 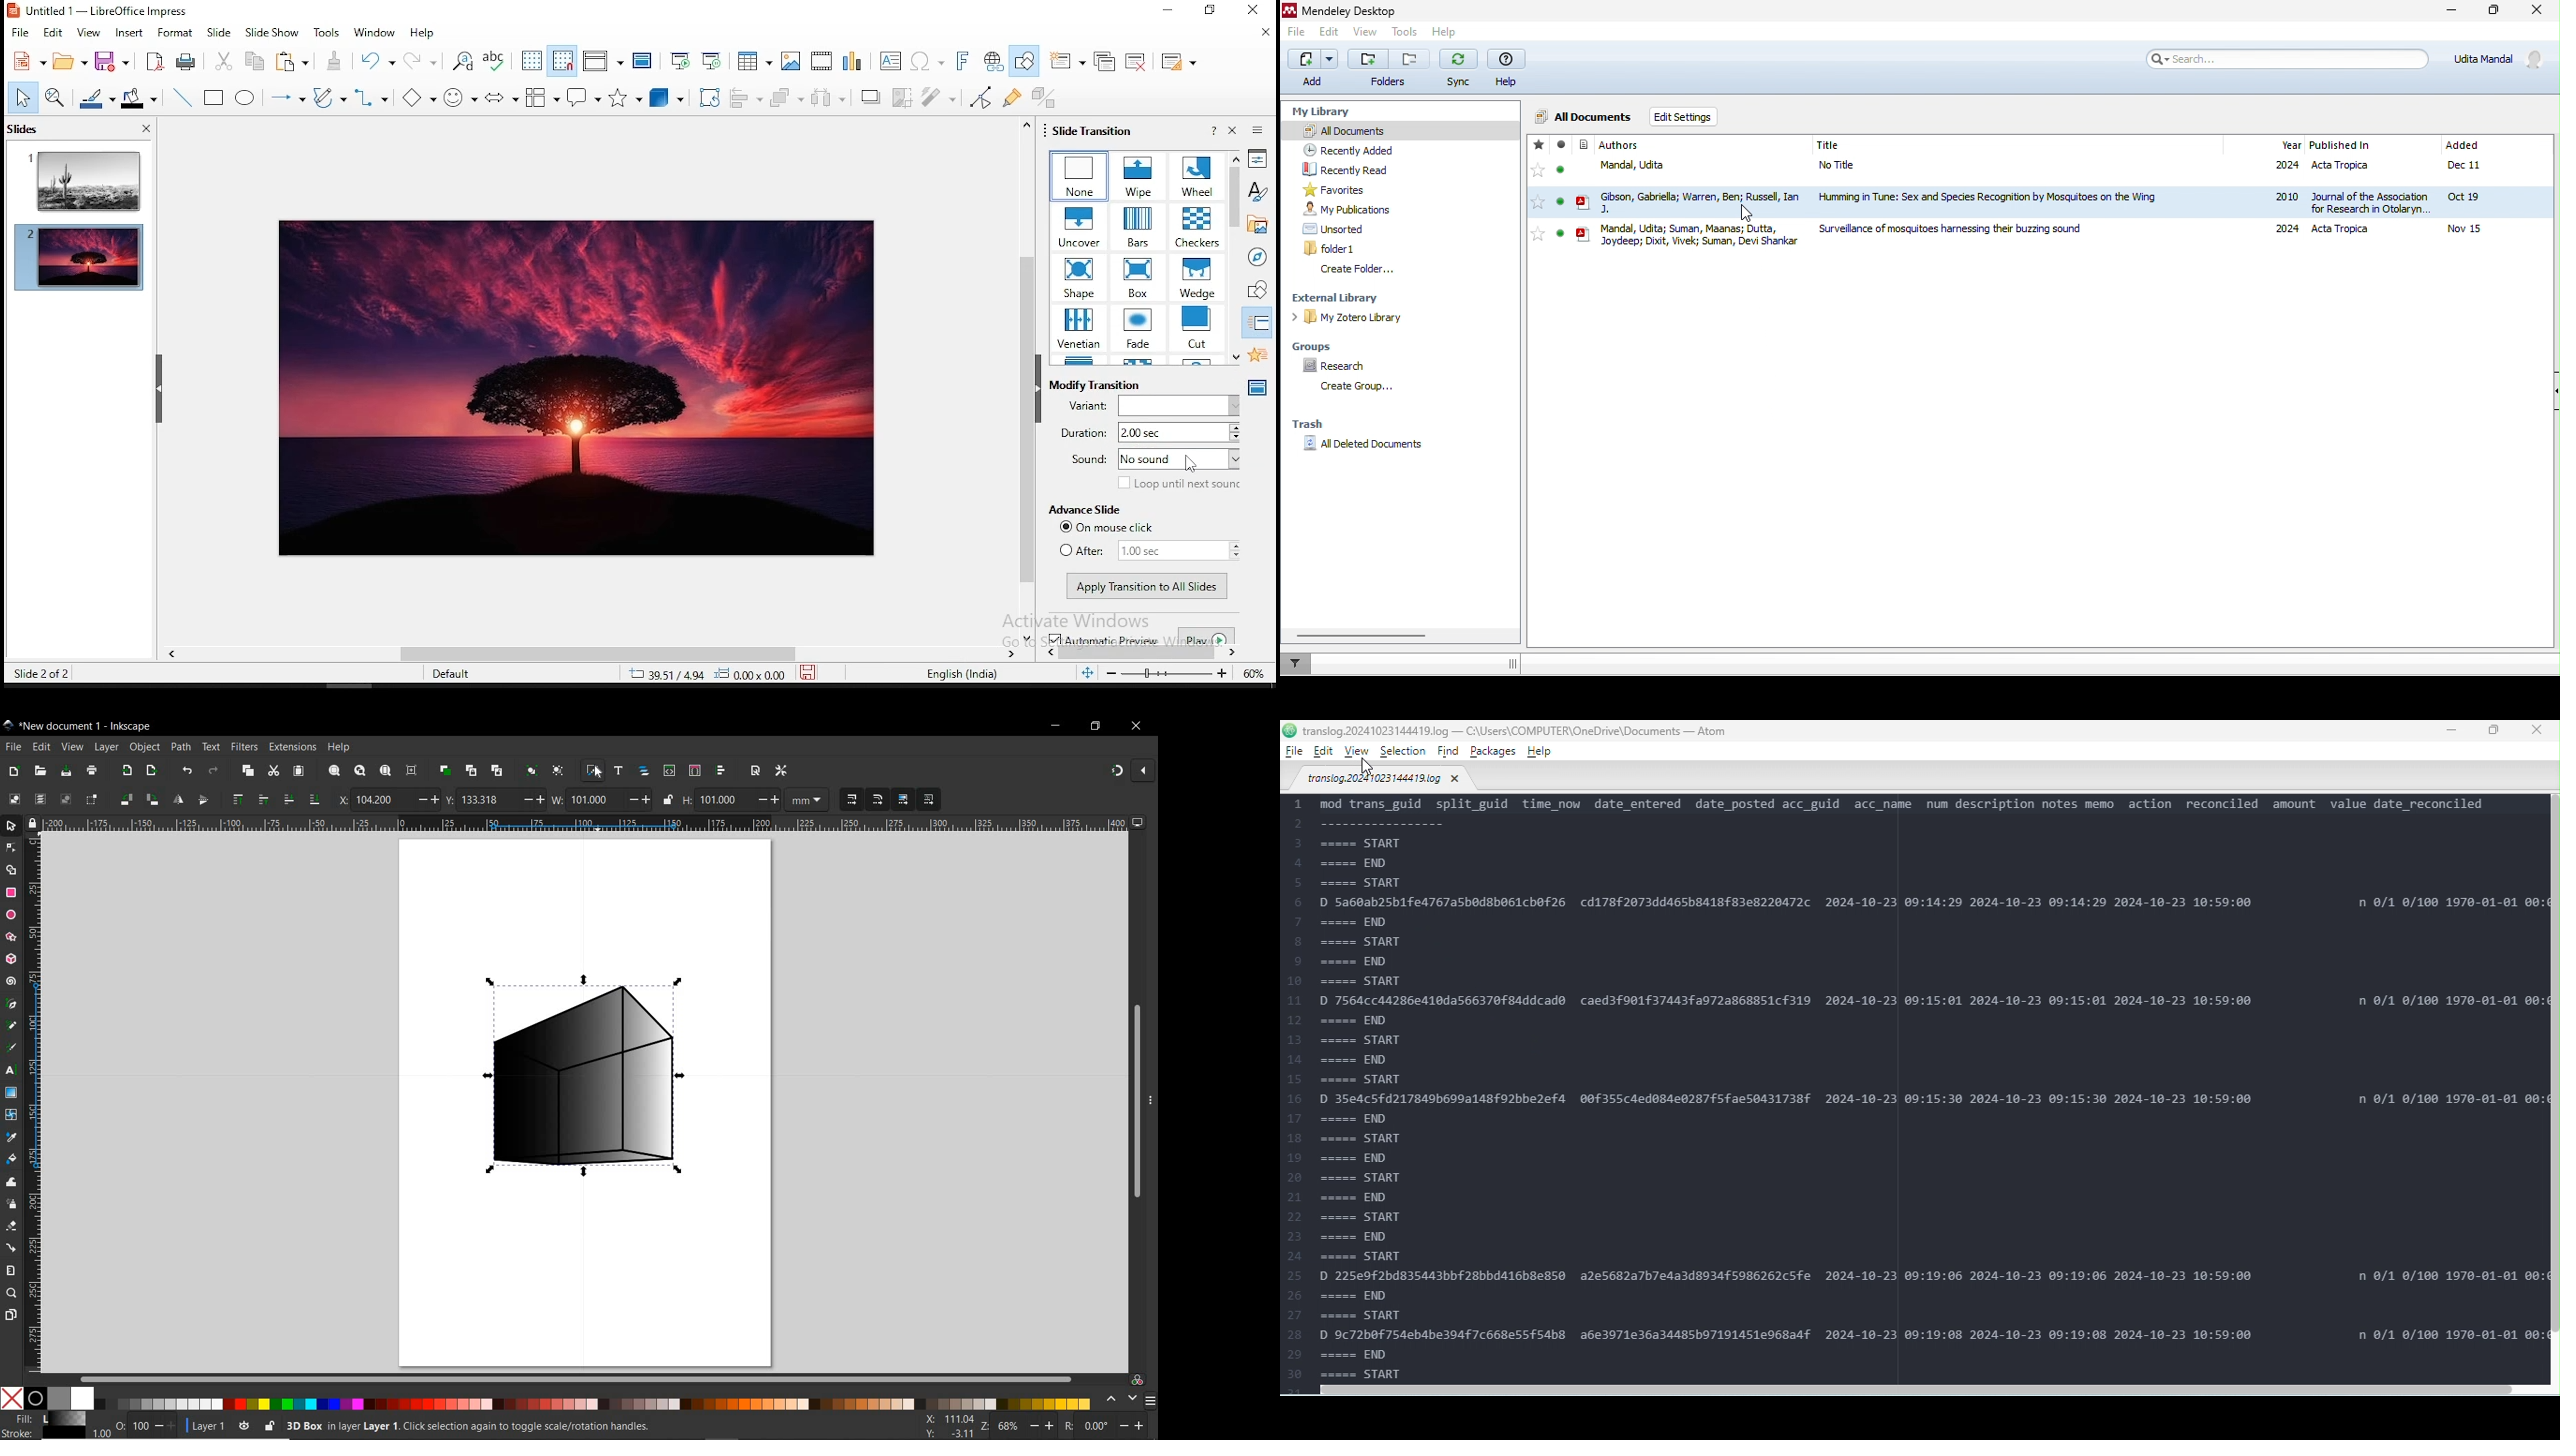 I want to click on NO OBJECTS SELECTED, so click(x=543, y=1428).